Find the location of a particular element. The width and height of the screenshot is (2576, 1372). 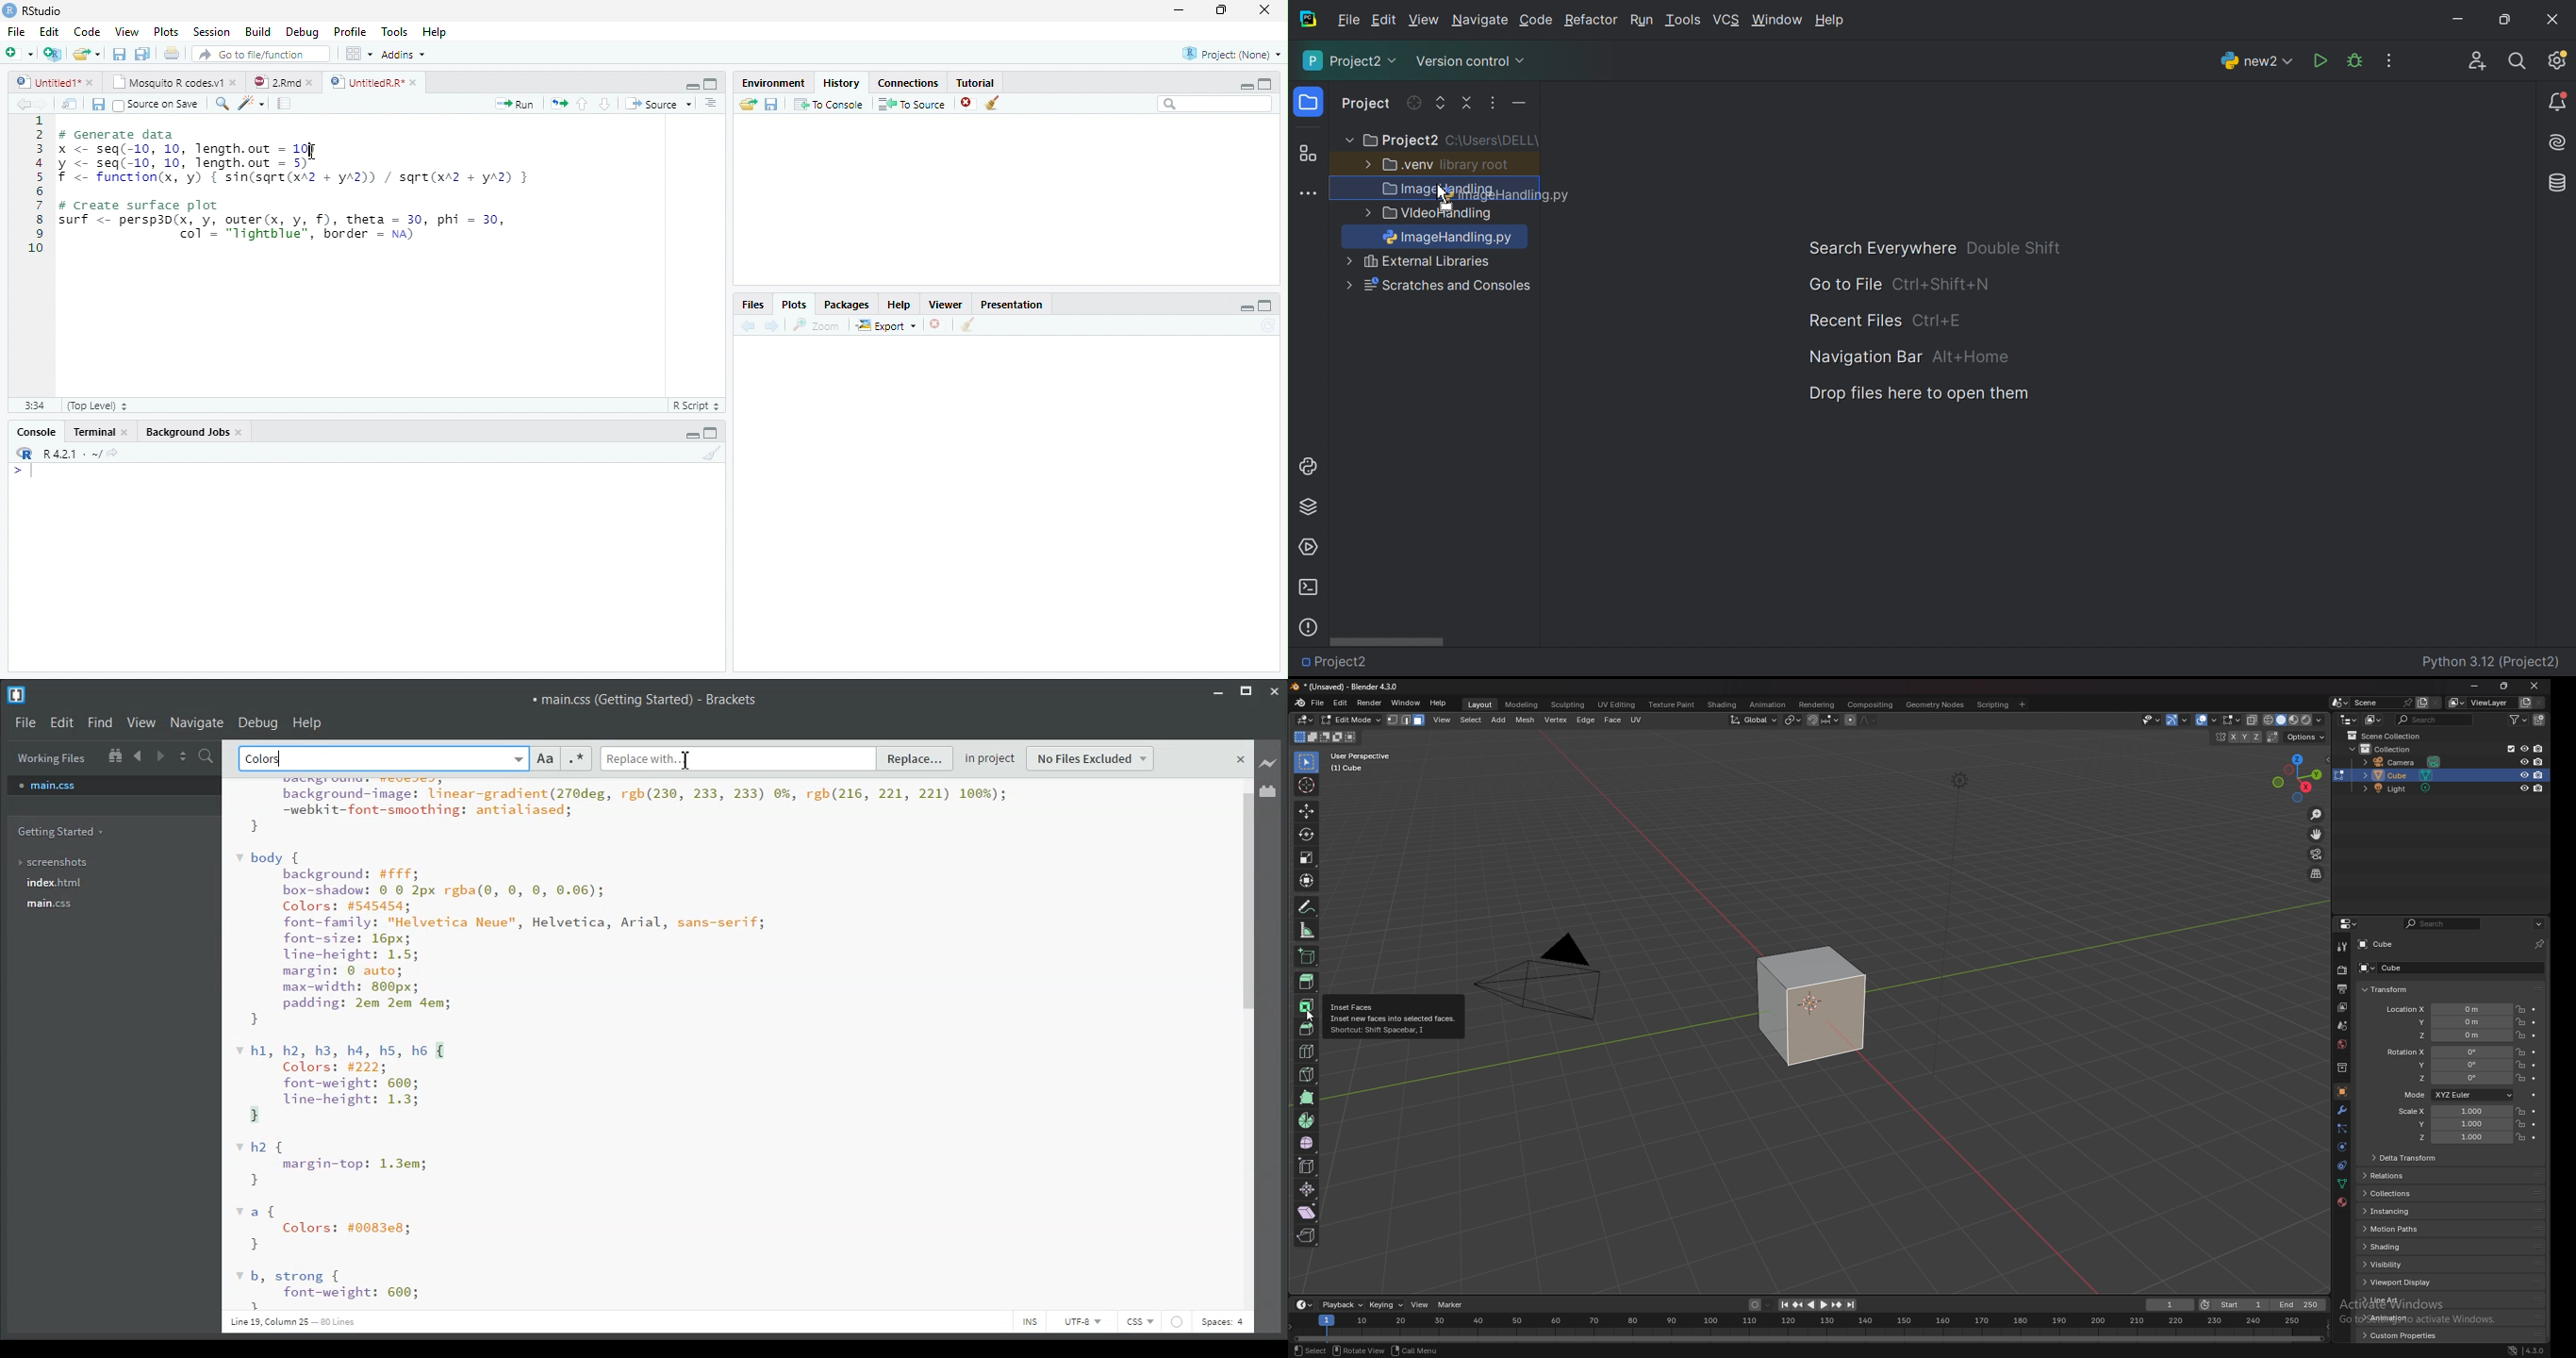

maximize is located at coordinates (1266, 306).